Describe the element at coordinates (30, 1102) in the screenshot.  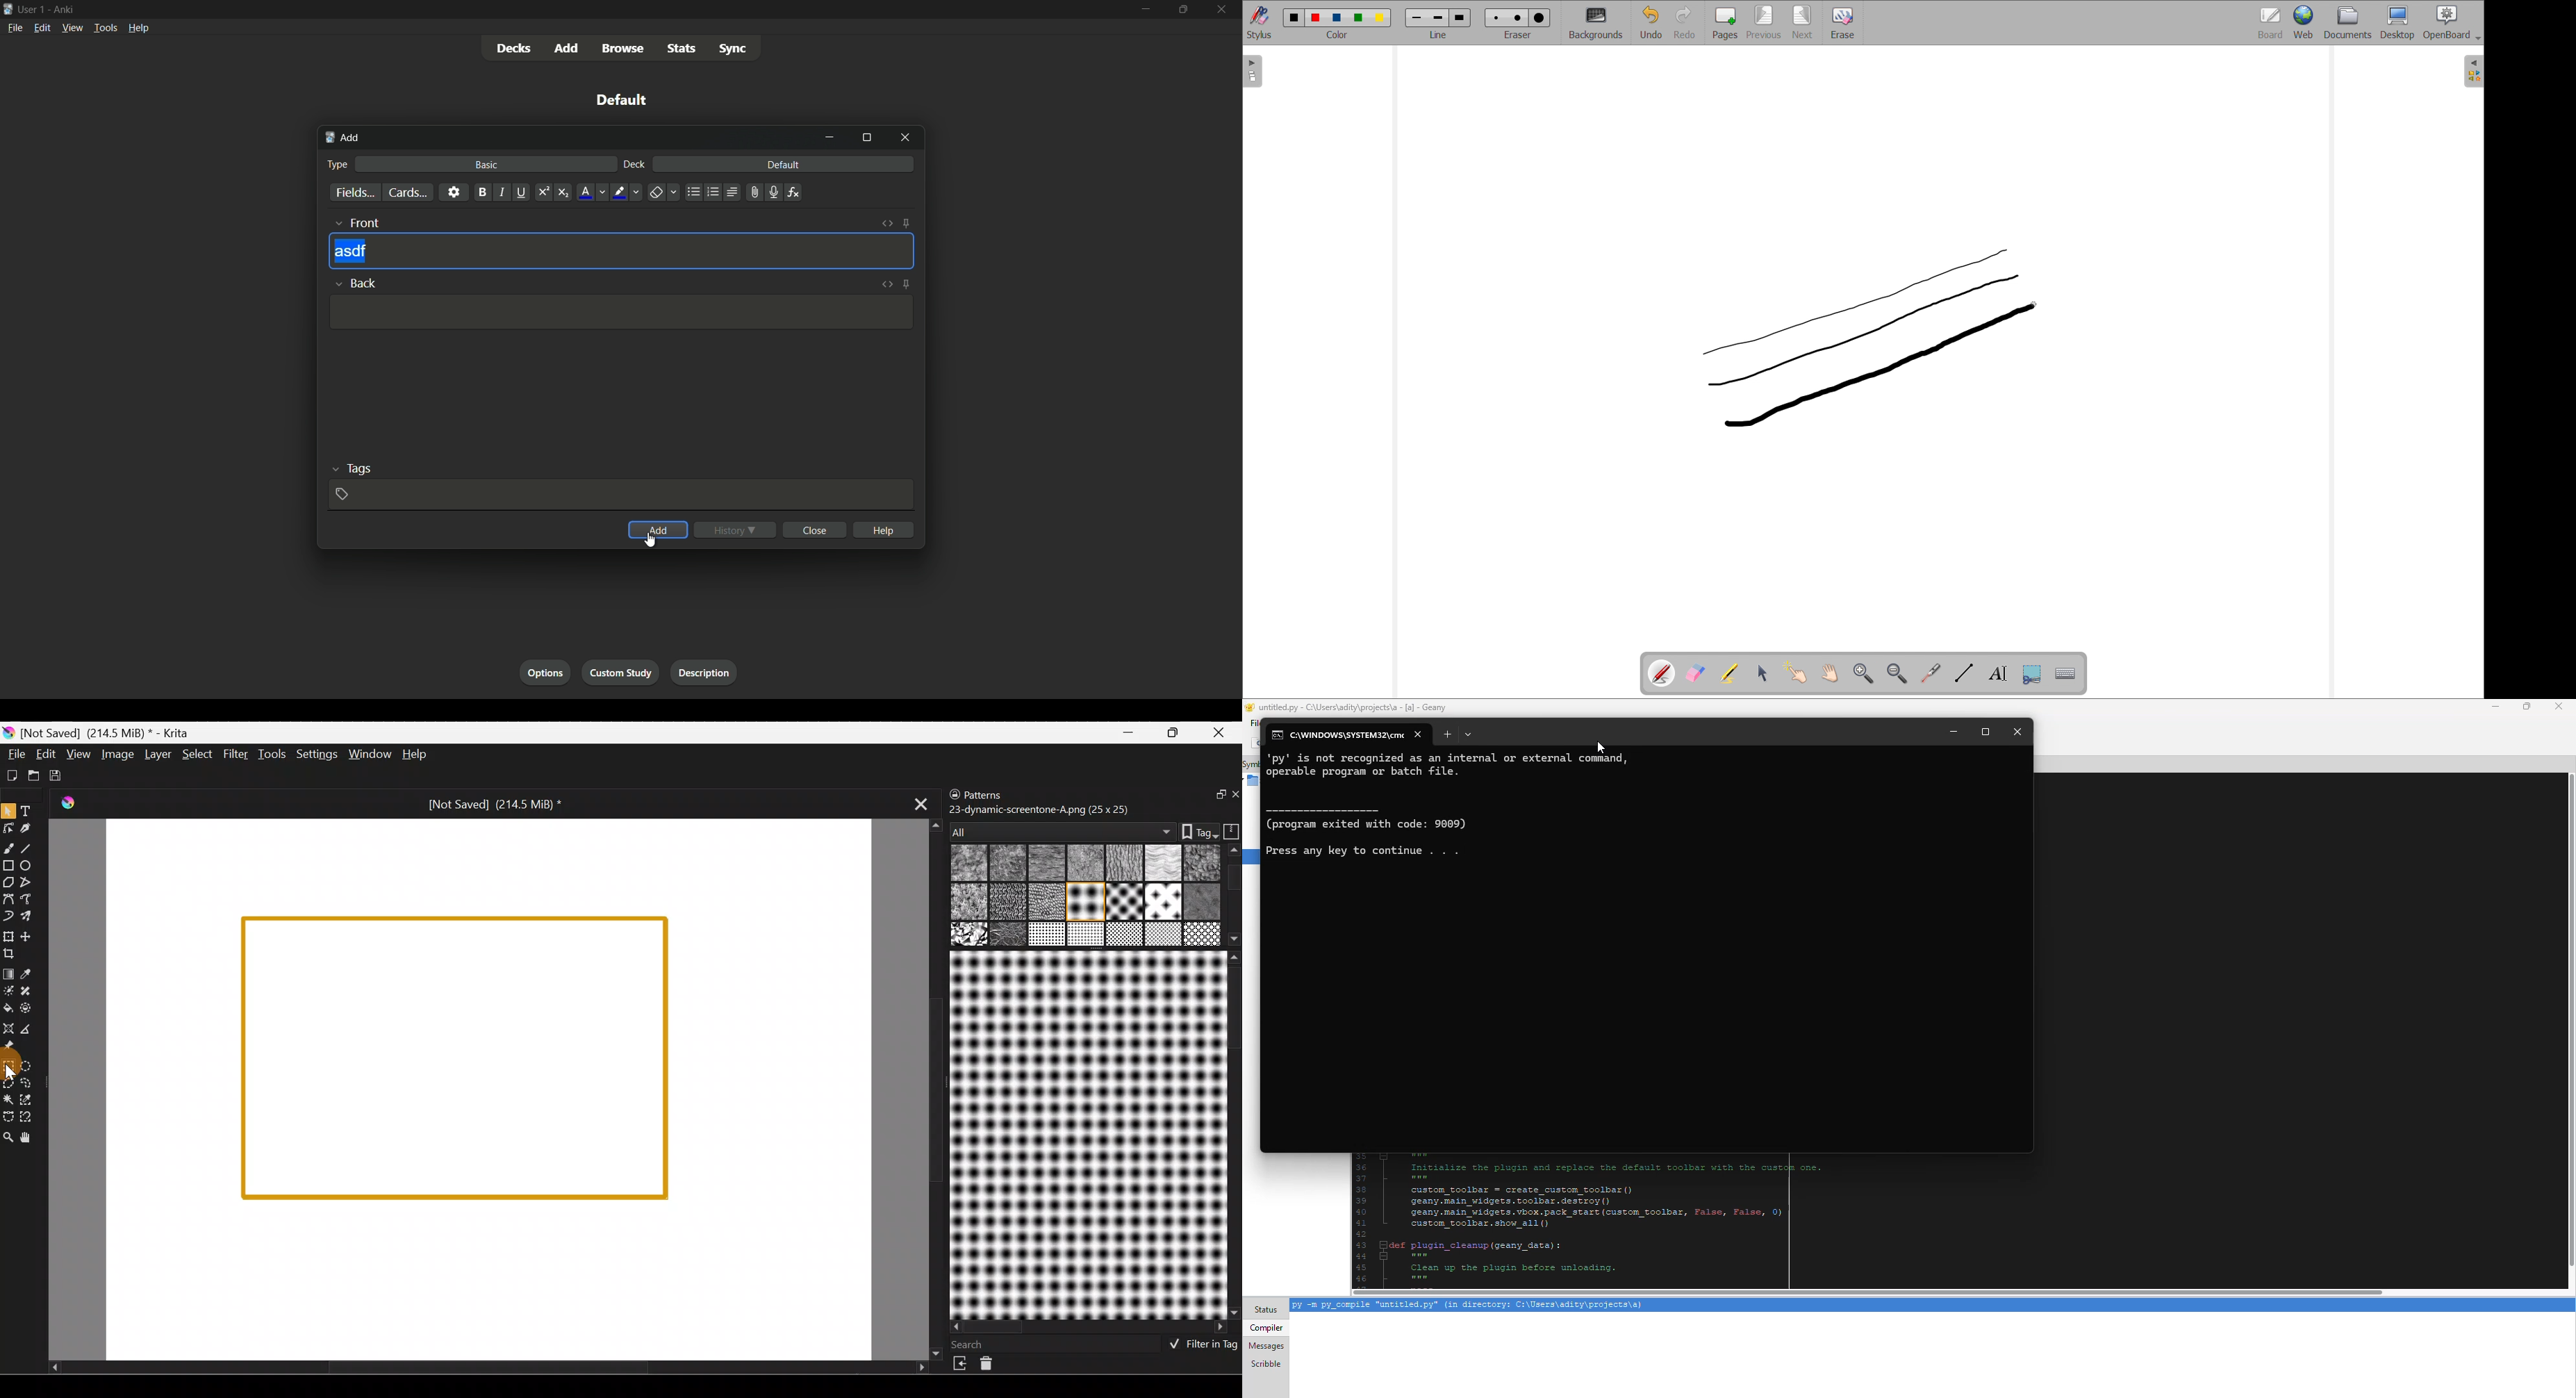
I see `Similar colour selection tool` at that location.